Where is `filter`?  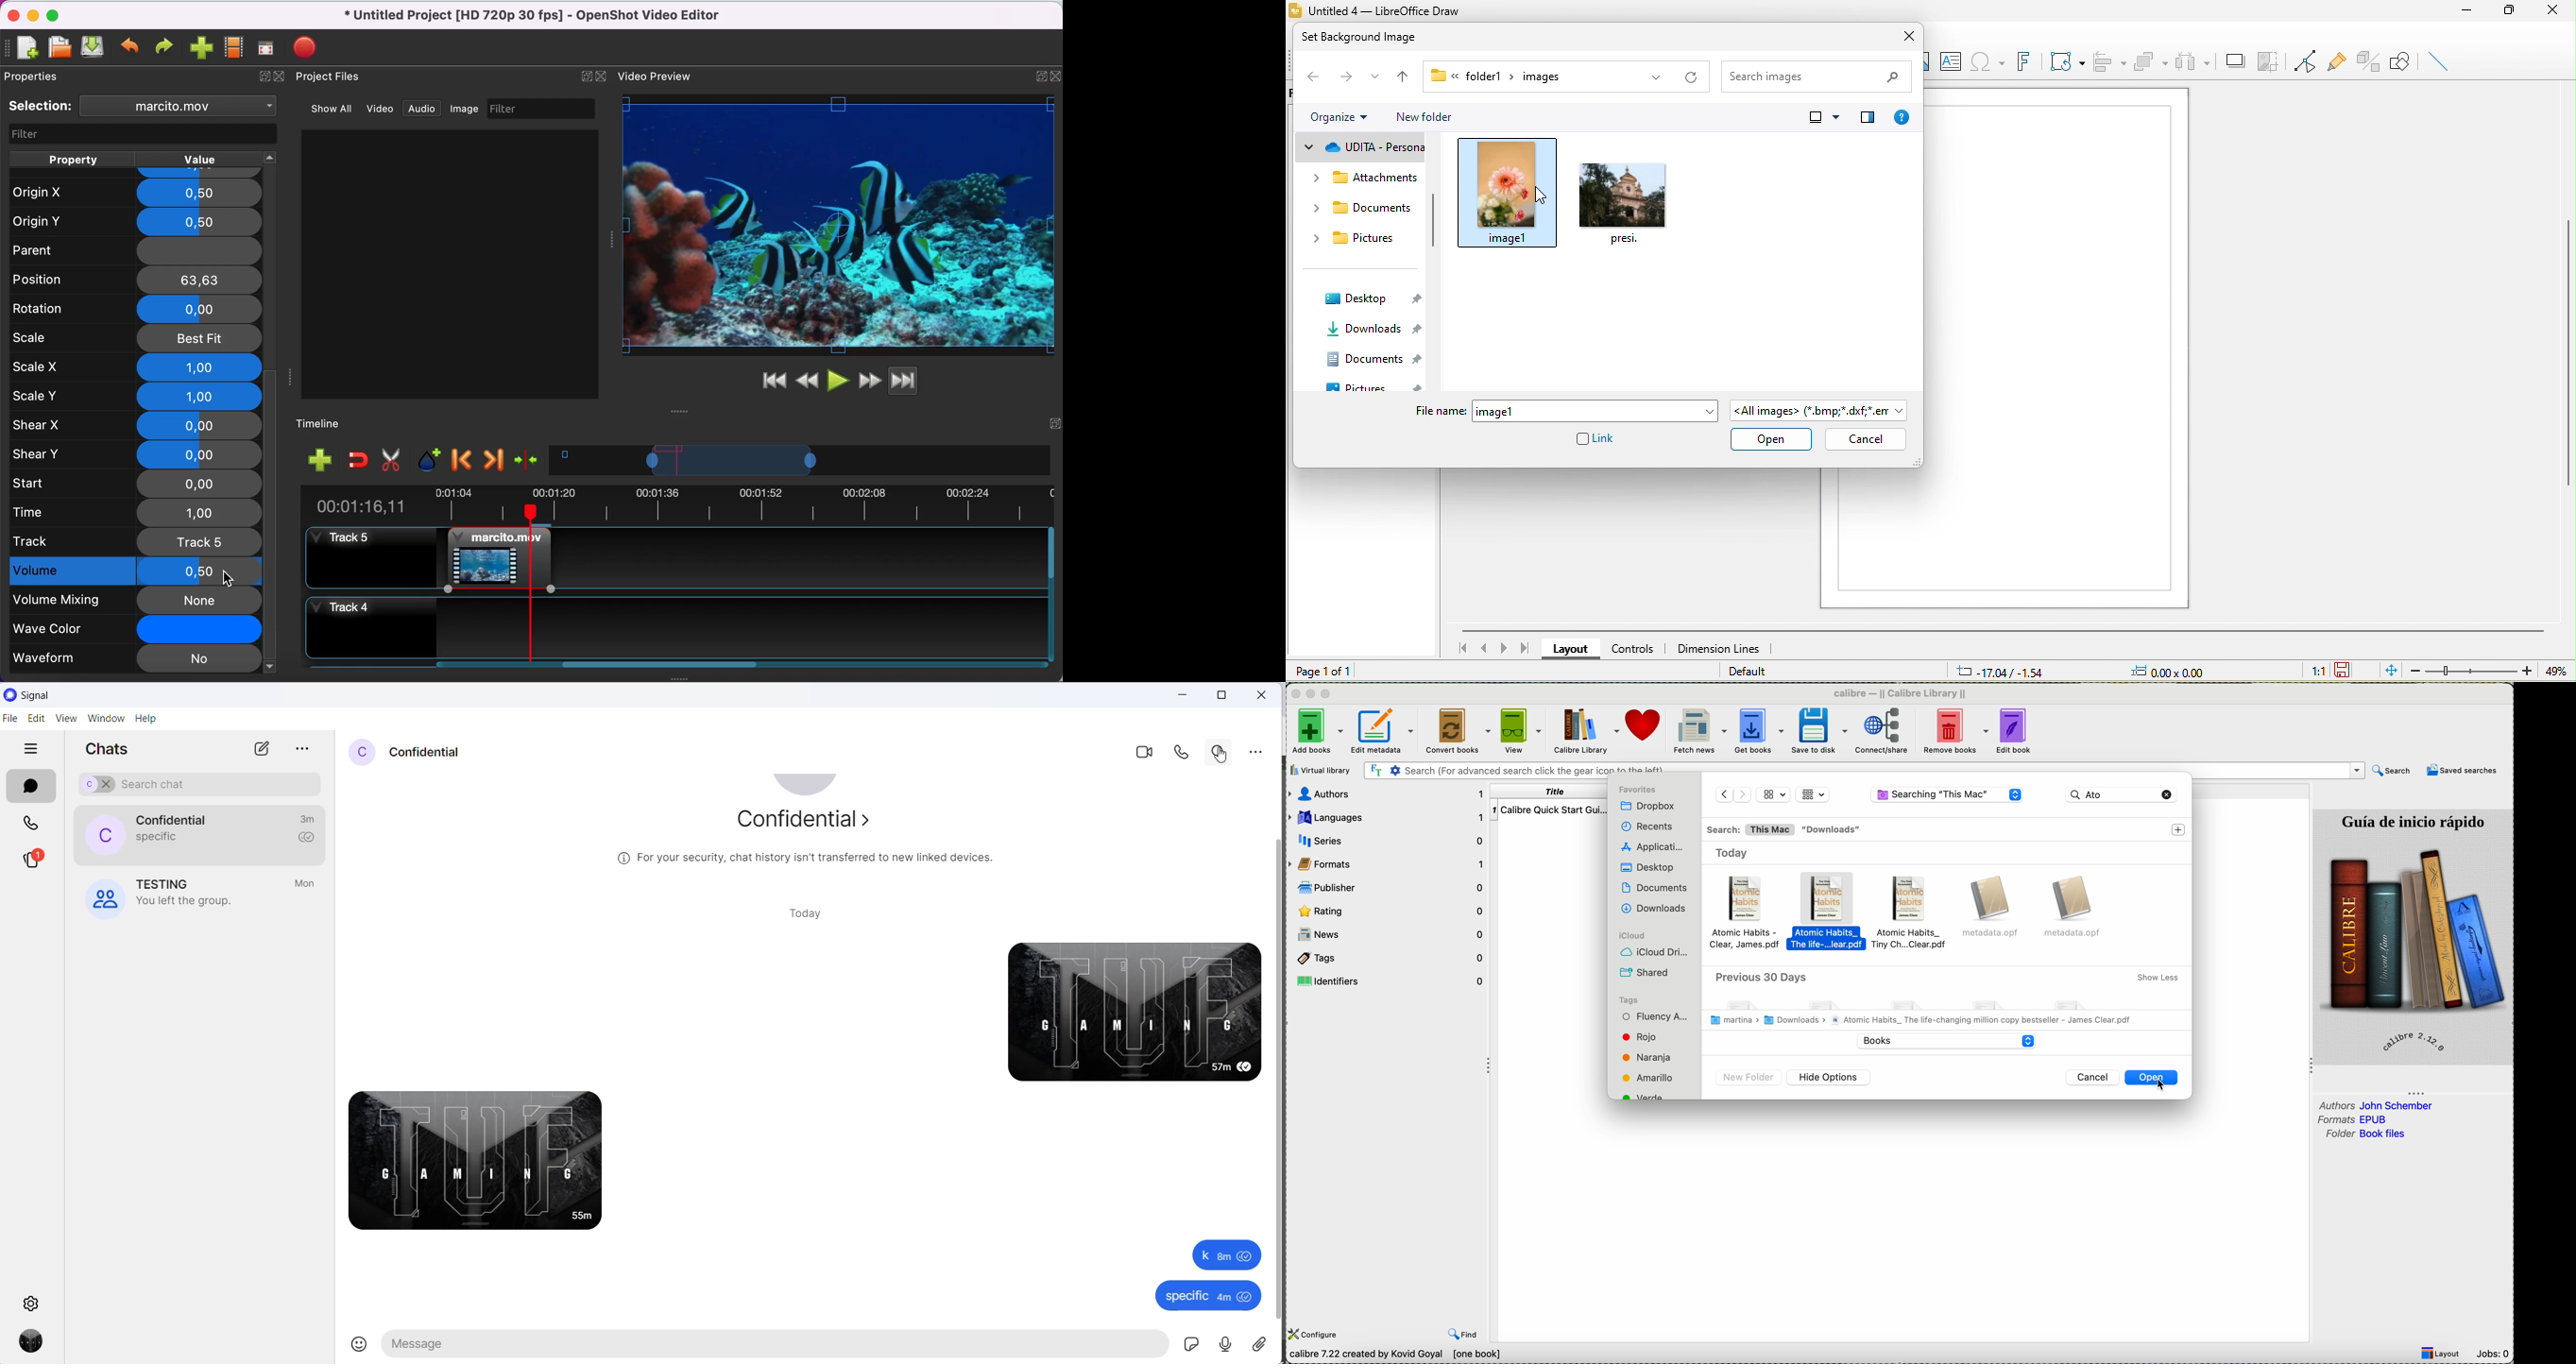 filter is located at coordinates (544, 109).